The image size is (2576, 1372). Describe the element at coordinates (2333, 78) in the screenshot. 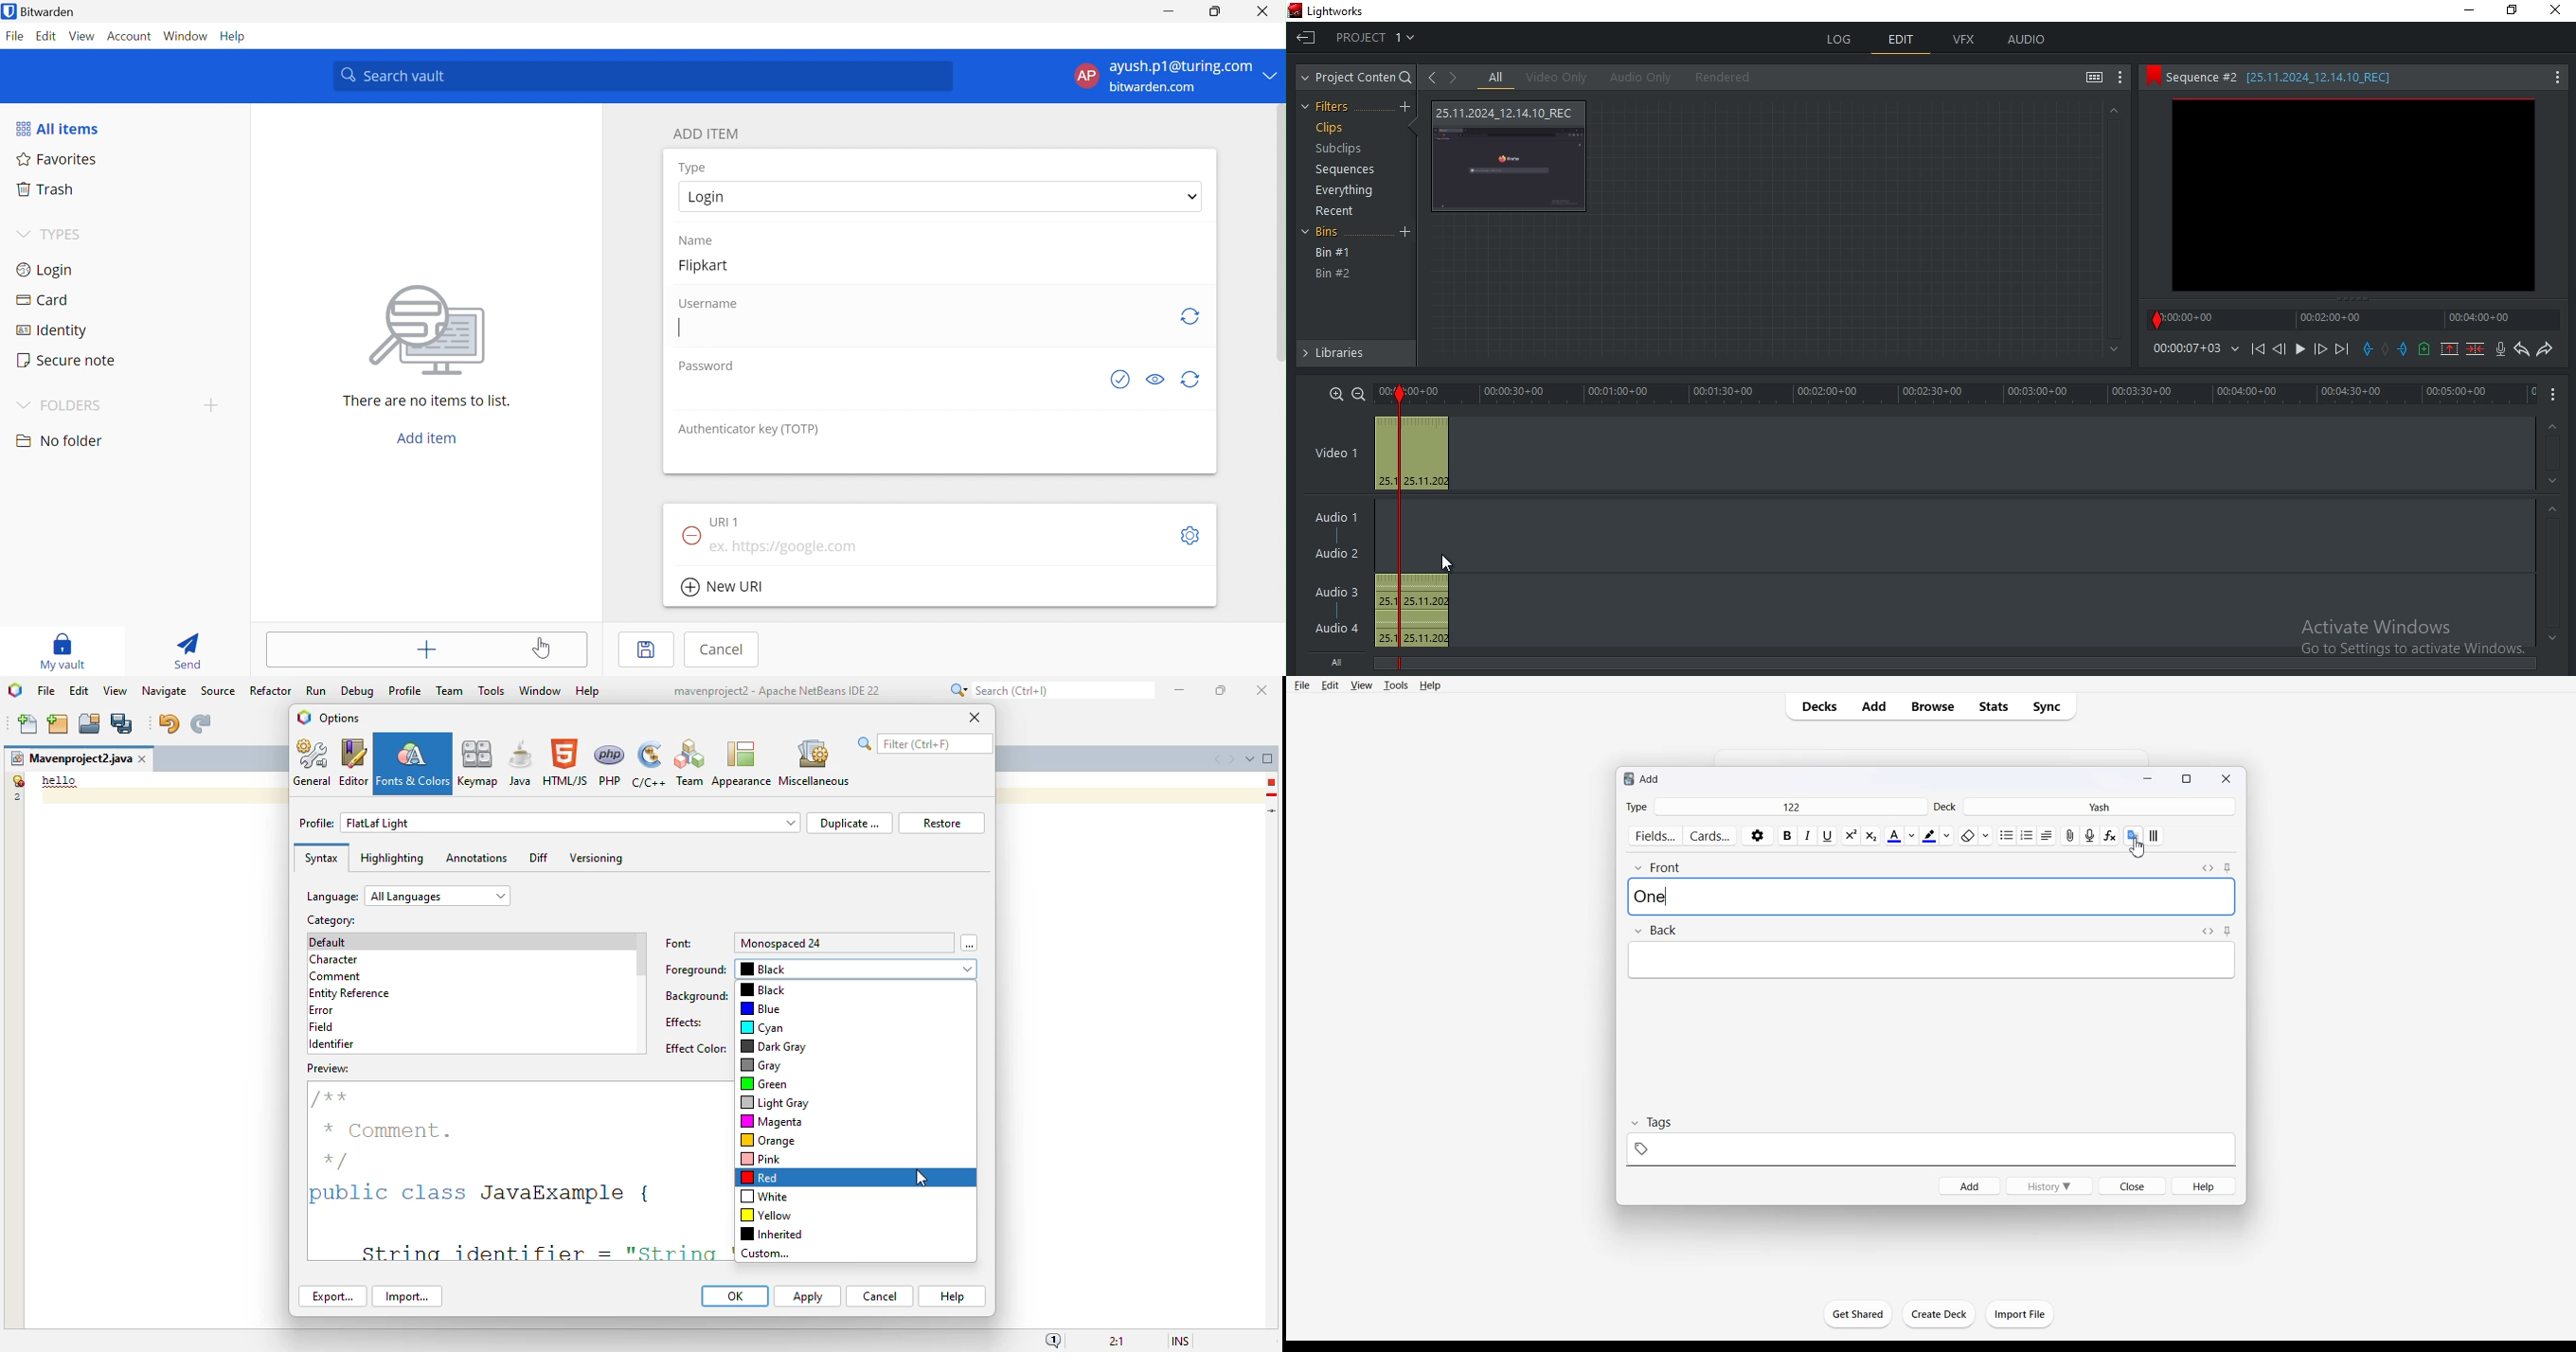

I see `sequence #2` at that location.